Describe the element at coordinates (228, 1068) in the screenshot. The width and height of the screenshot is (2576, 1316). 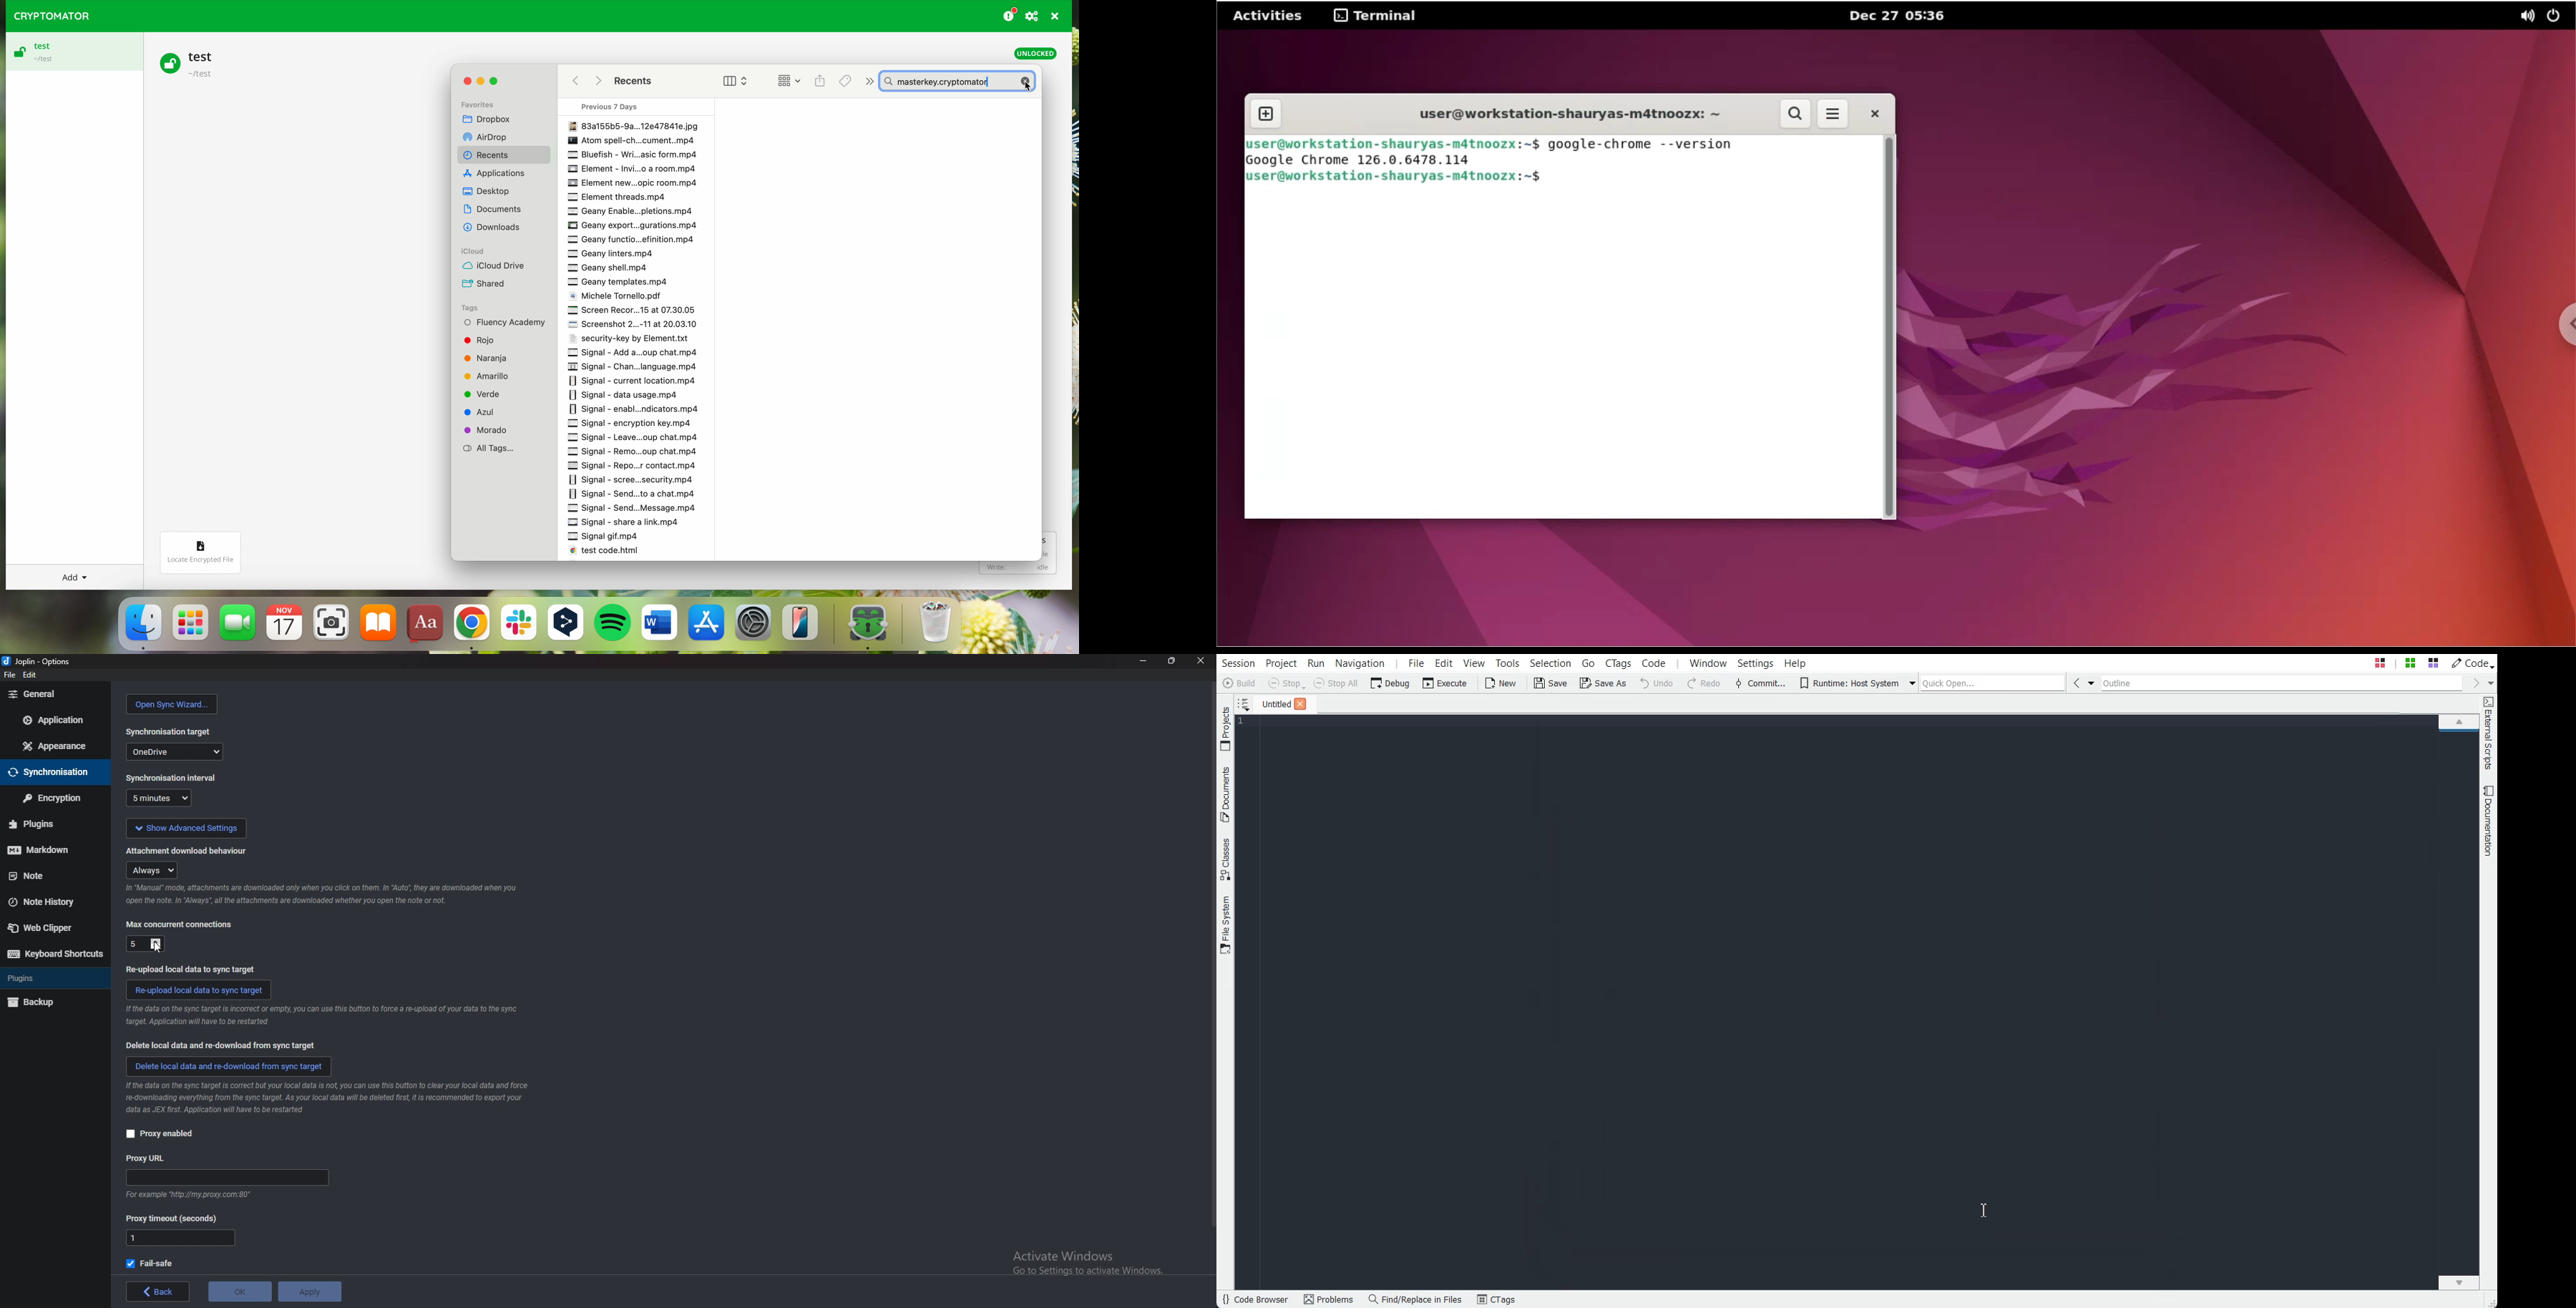
I see `delete local data and redownload` at that location.